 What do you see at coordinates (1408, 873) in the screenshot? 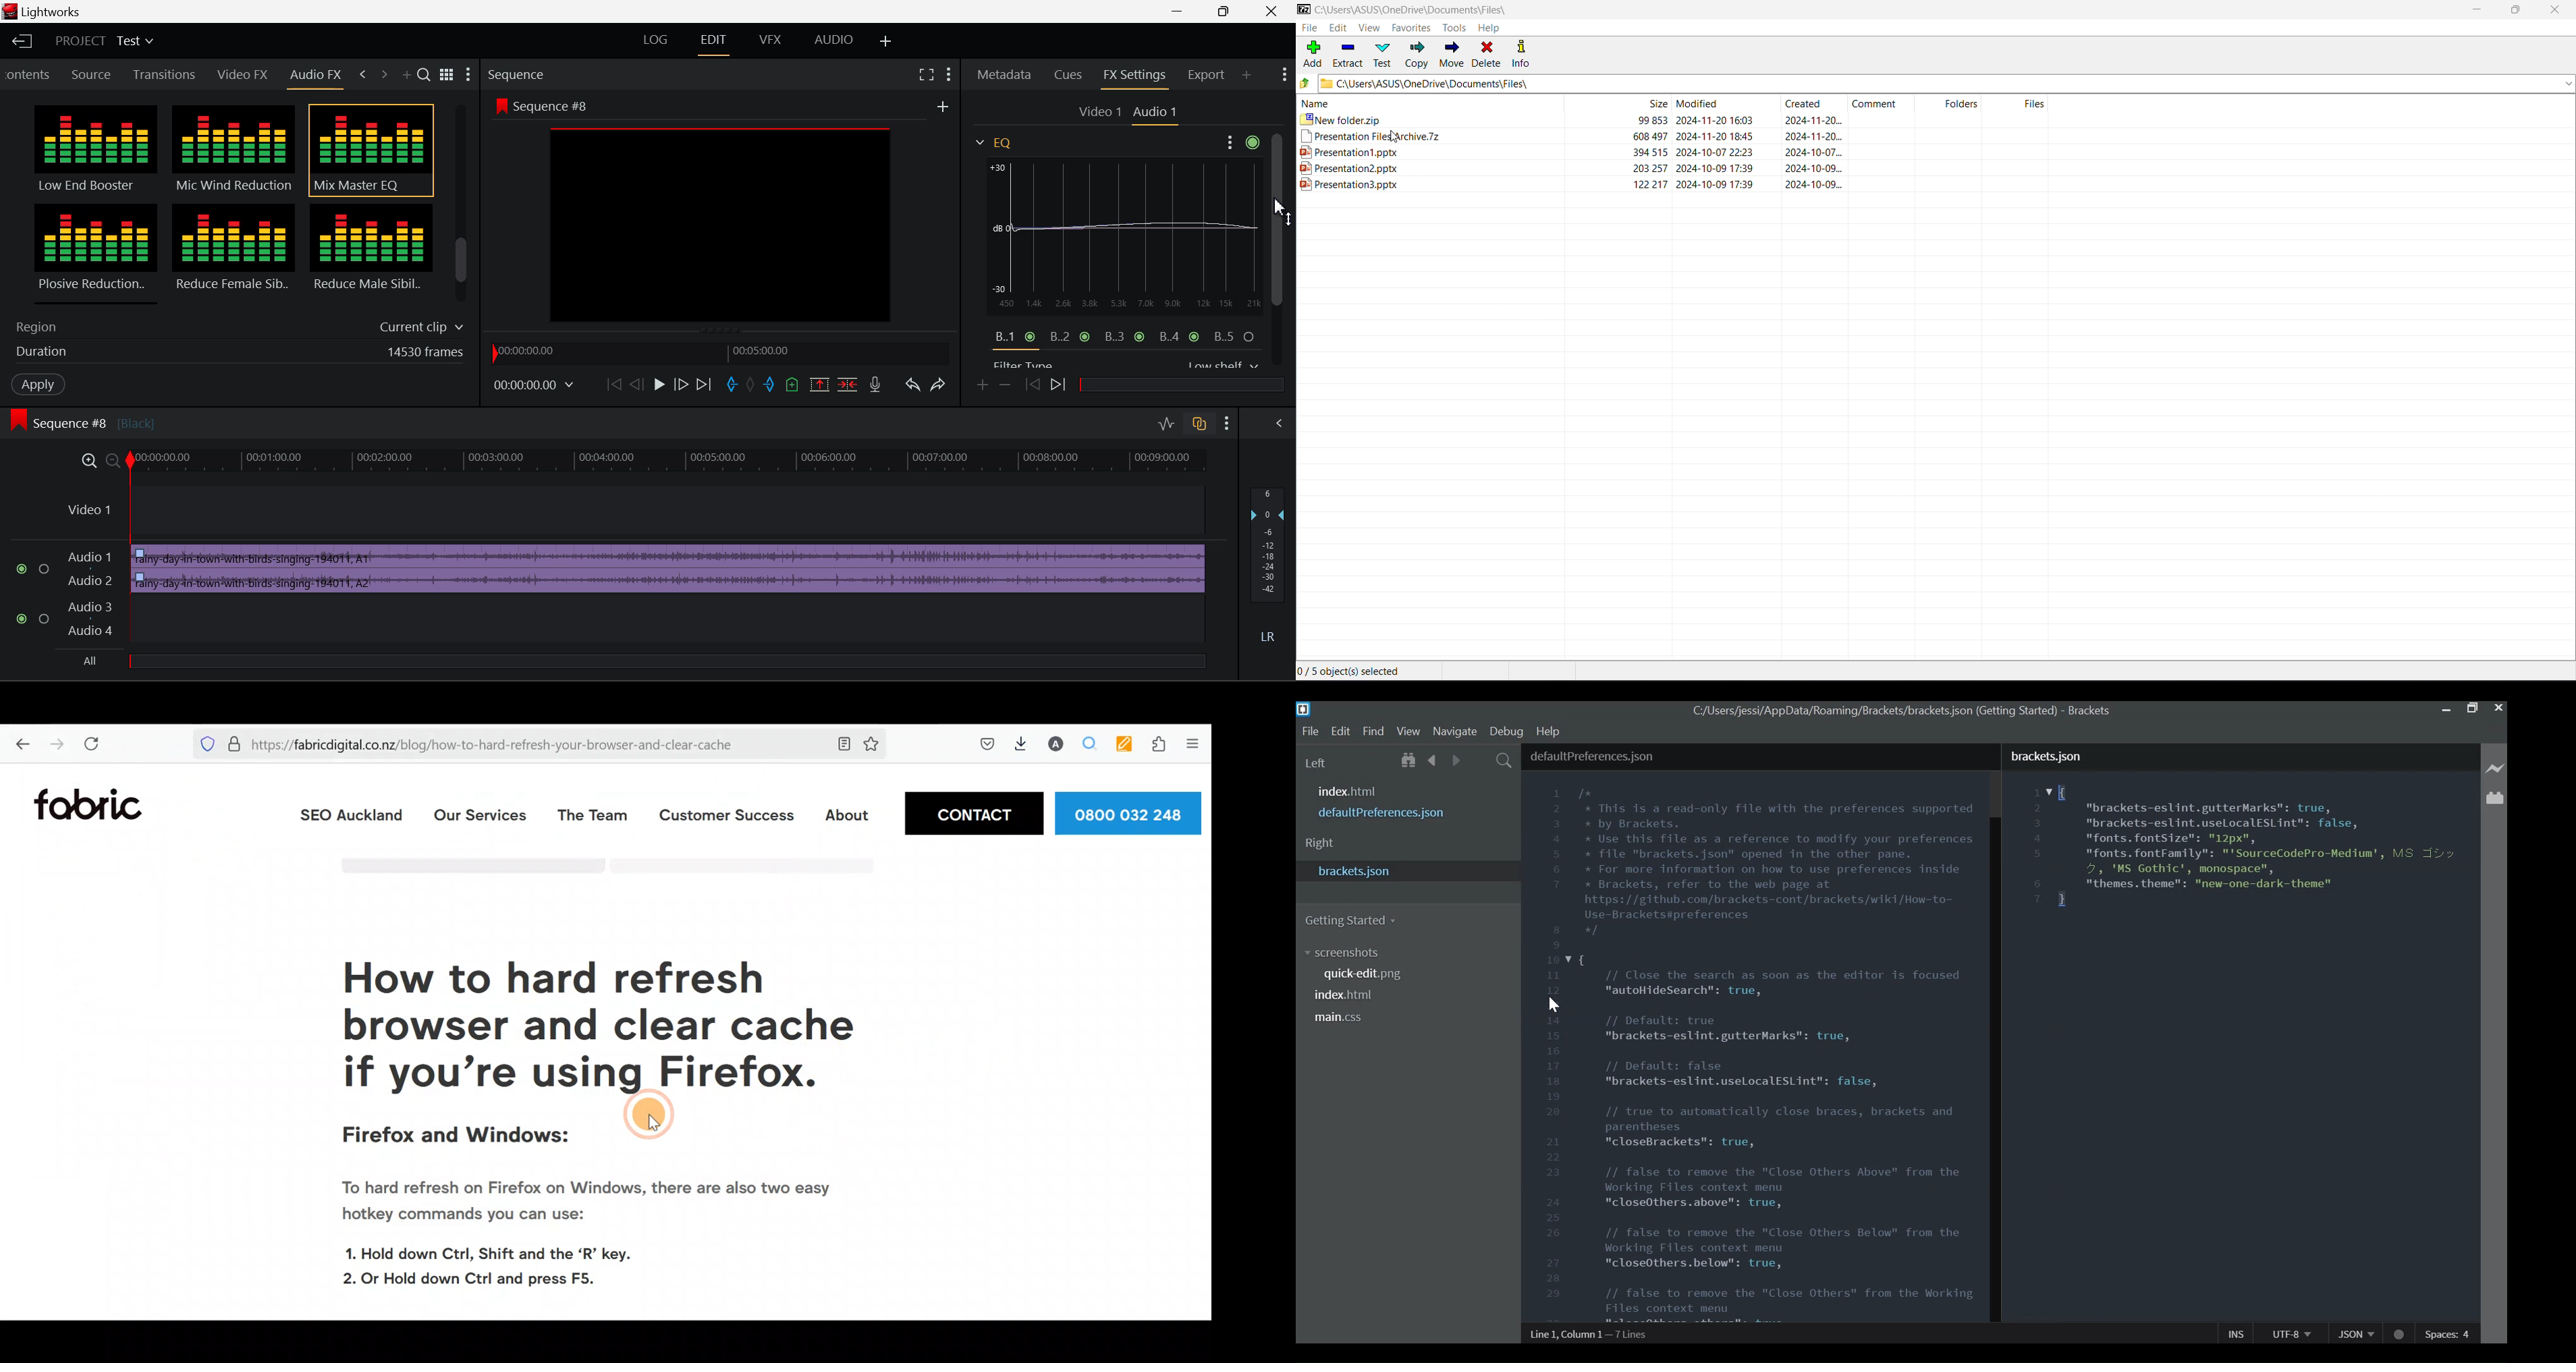
I see `brackets.json` at bounding box center [1408, 873].